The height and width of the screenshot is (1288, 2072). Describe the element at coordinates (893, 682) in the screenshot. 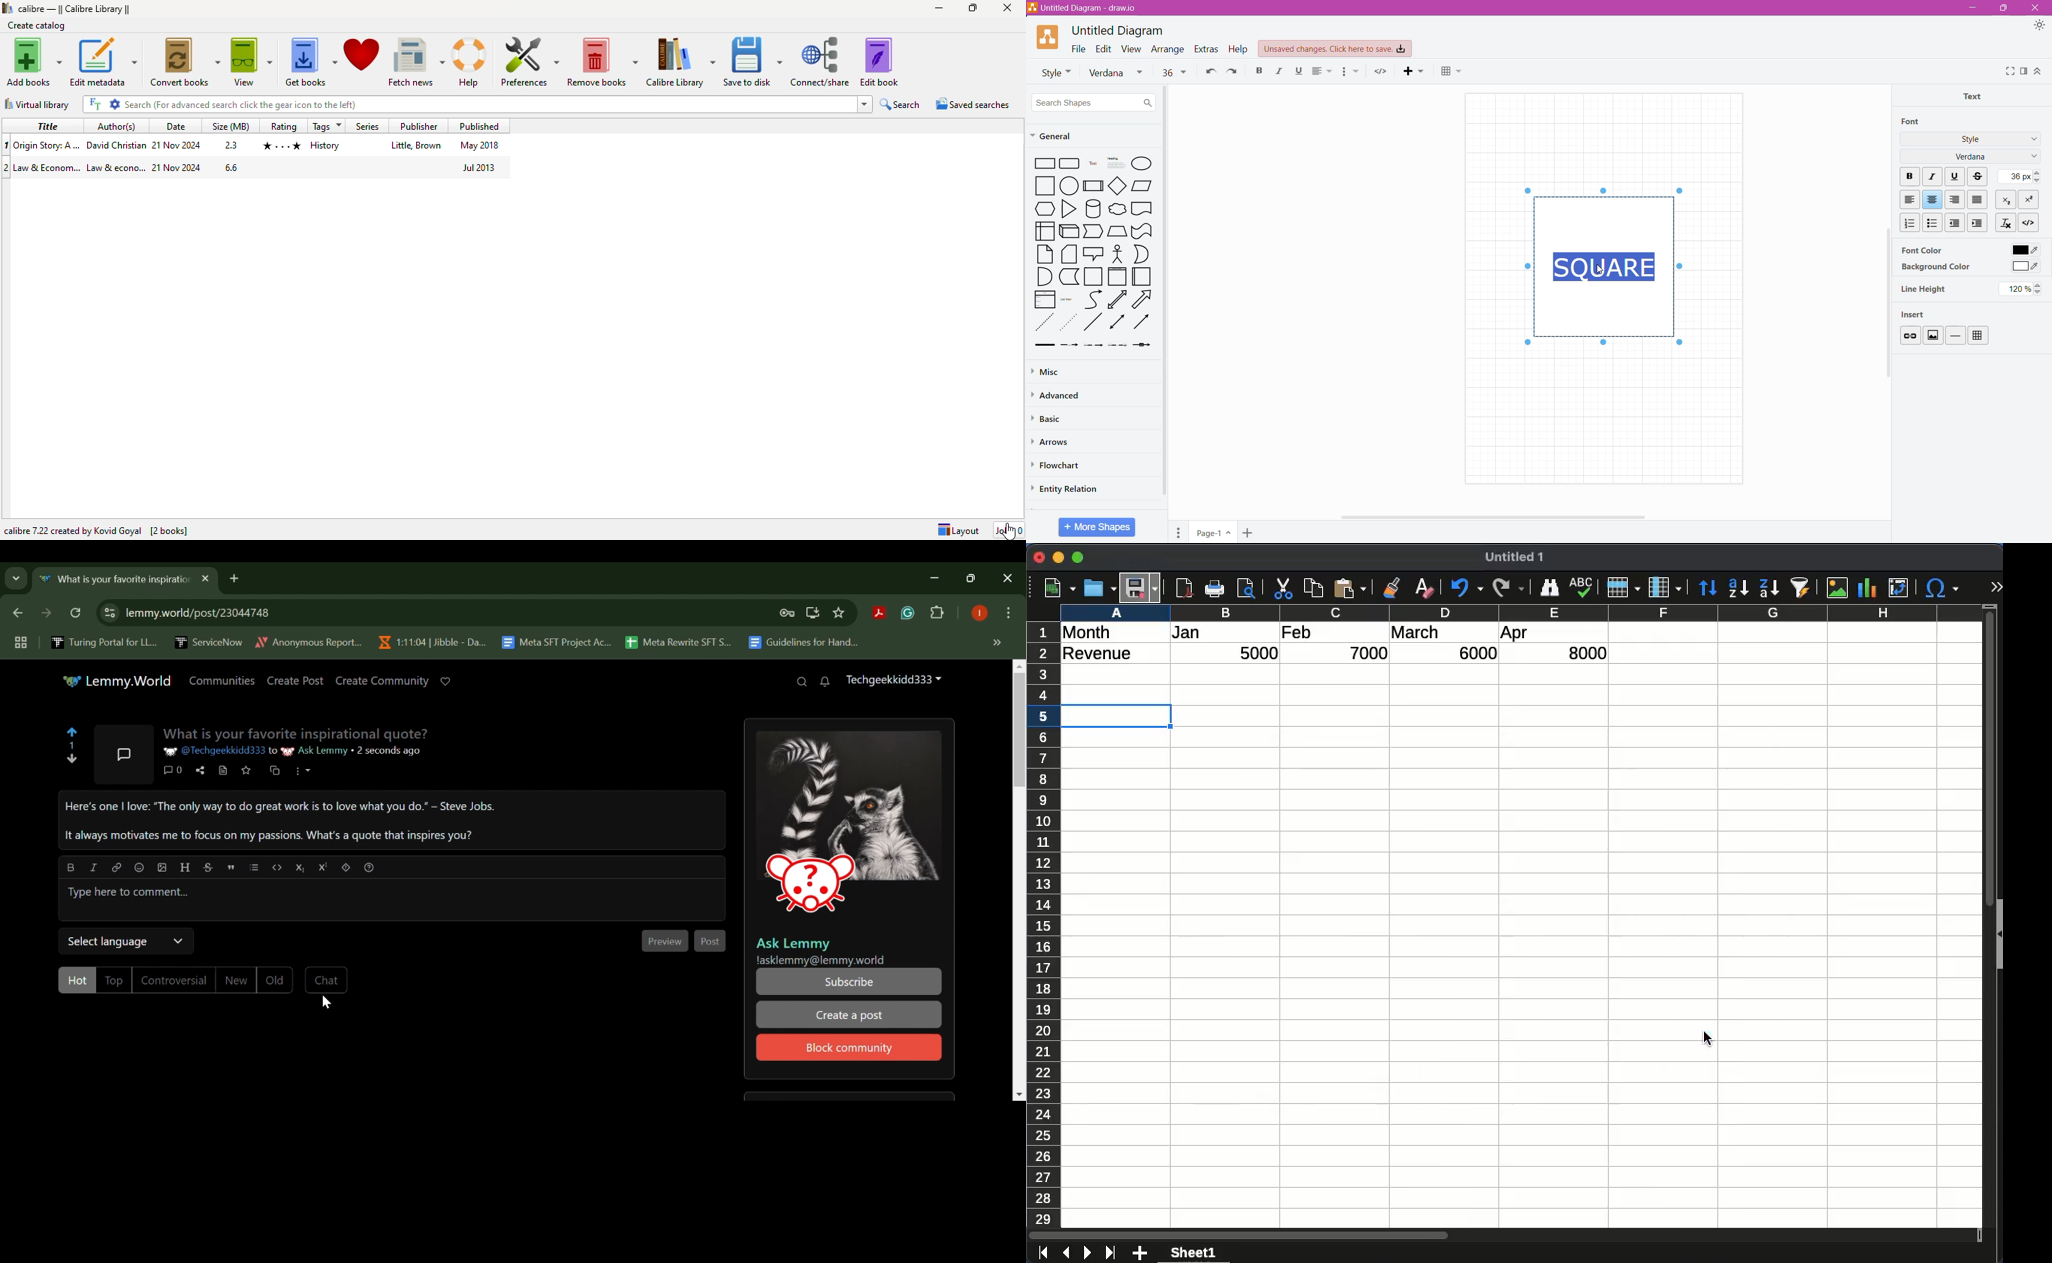

I see `Techgeekkidd333` at that location.